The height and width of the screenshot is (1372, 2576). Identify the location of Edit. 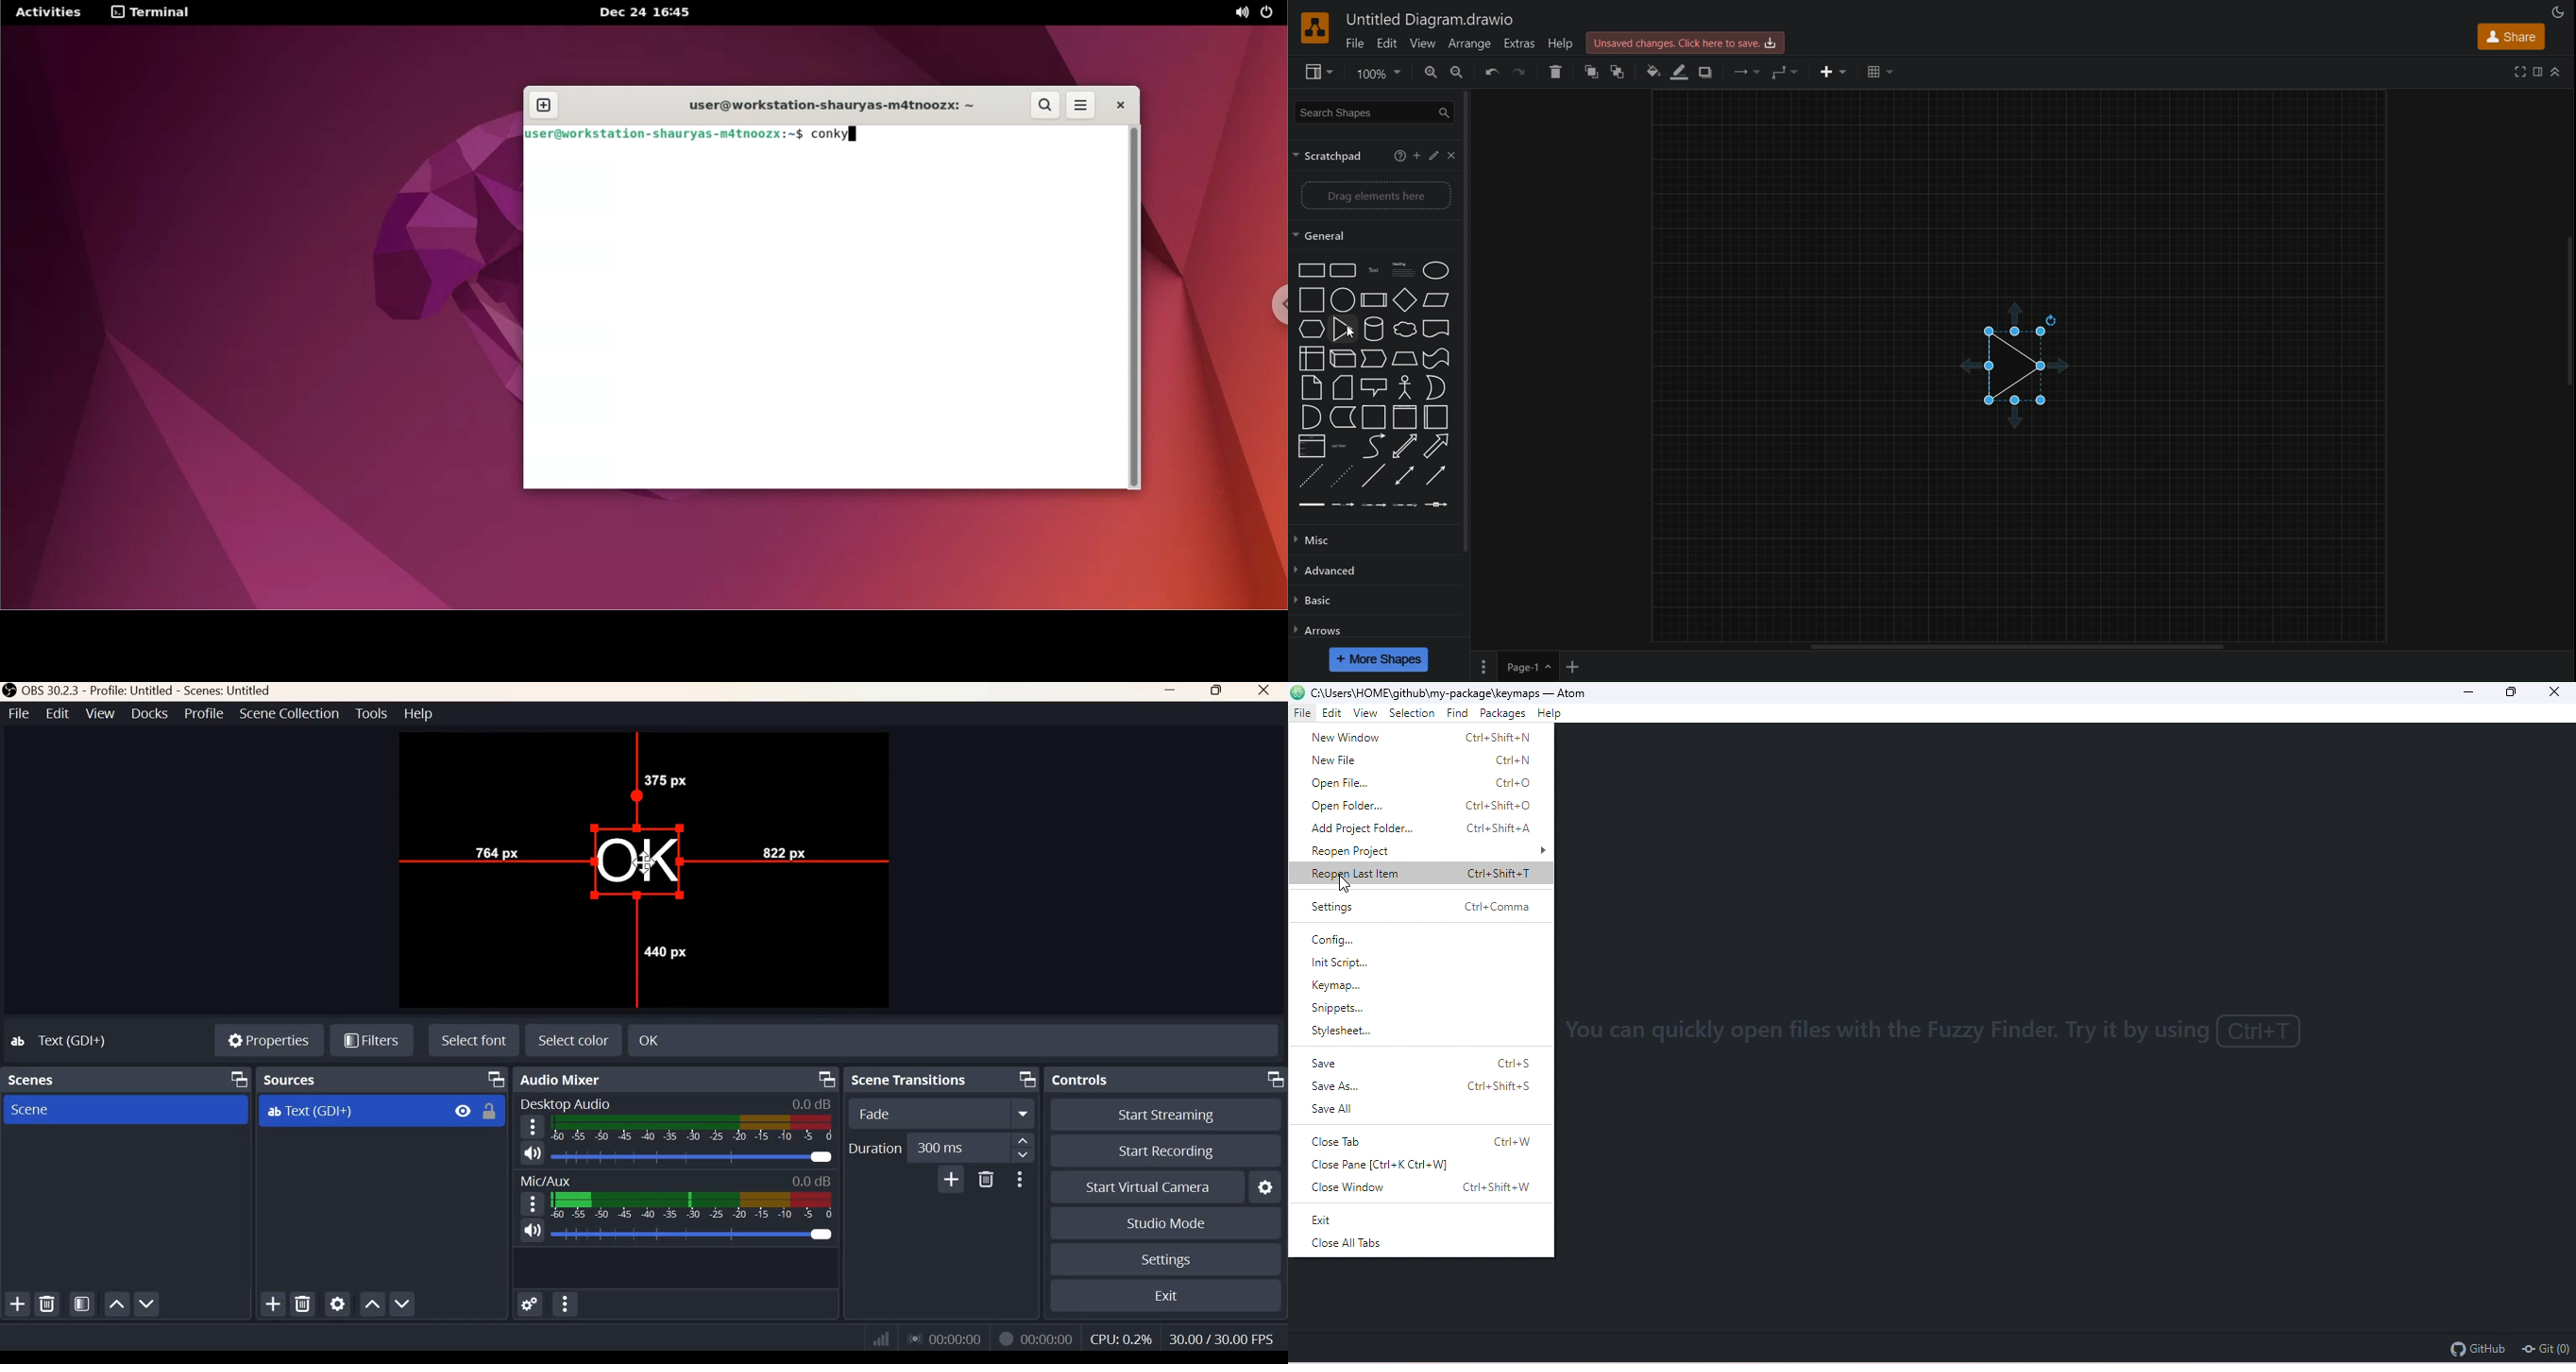
(58, 713).